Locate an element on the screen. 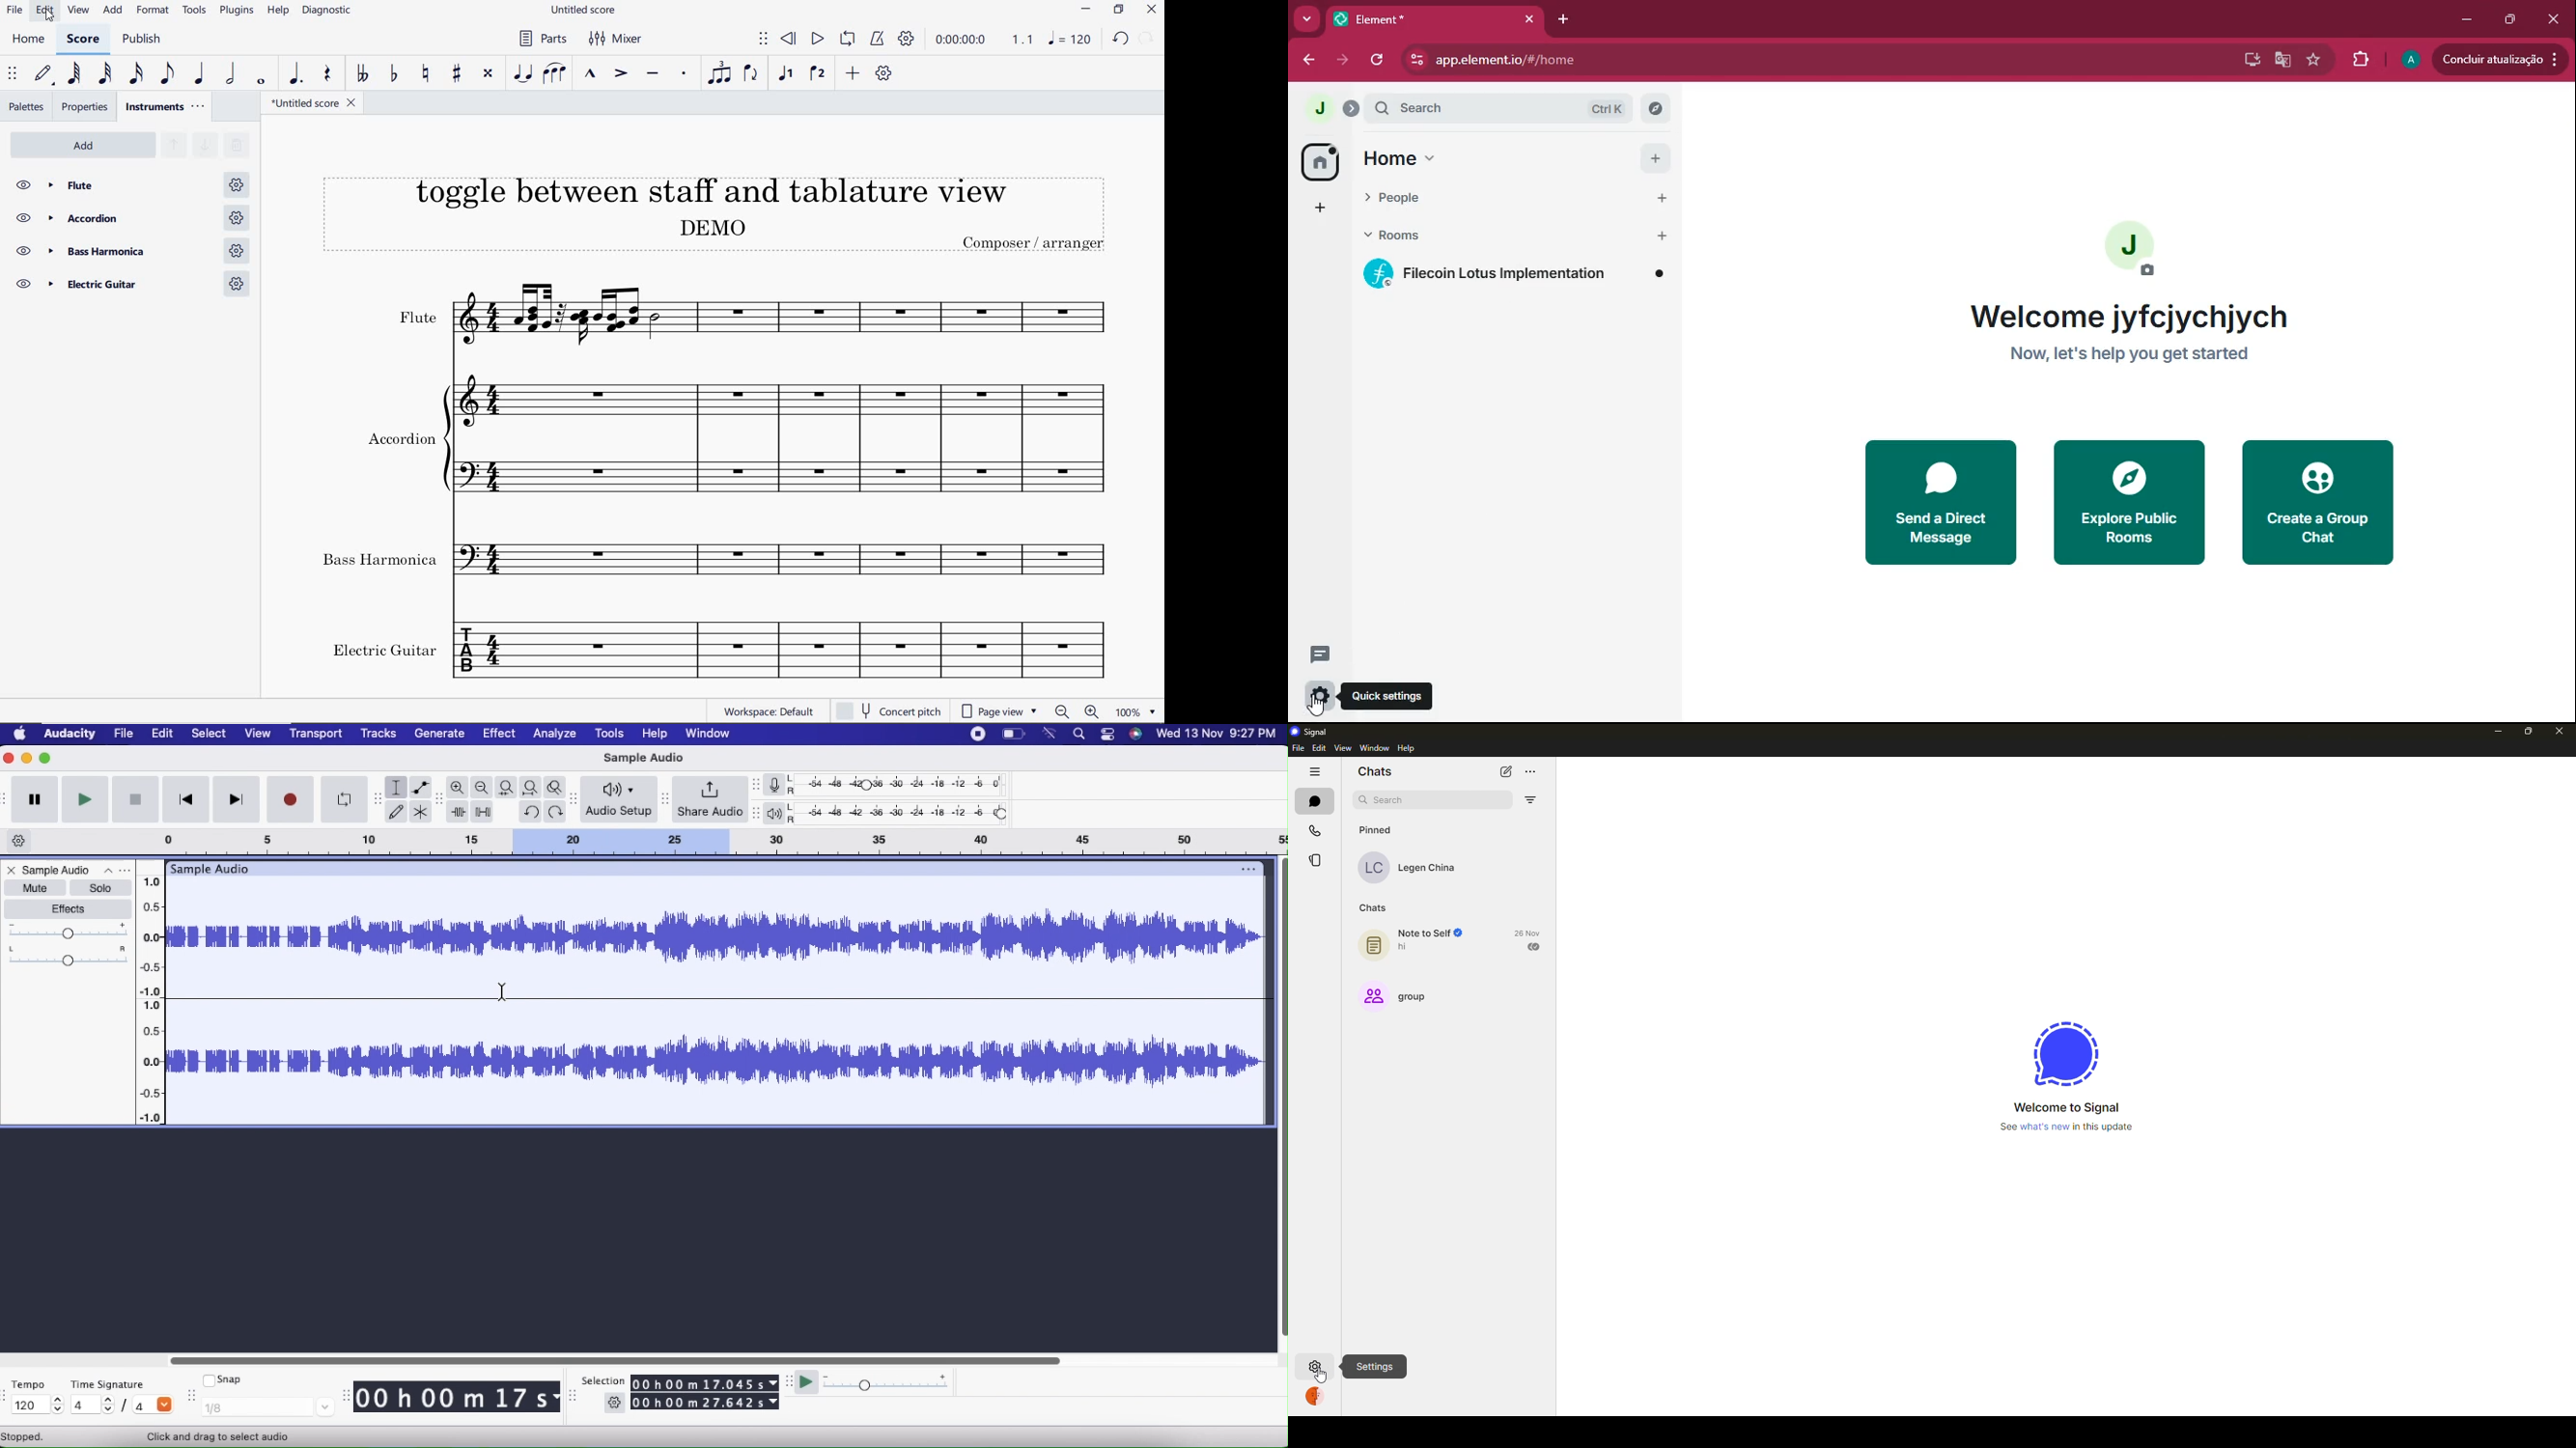 The image size is (2576, 1456). Maximize is located at coordinates (46, 758).